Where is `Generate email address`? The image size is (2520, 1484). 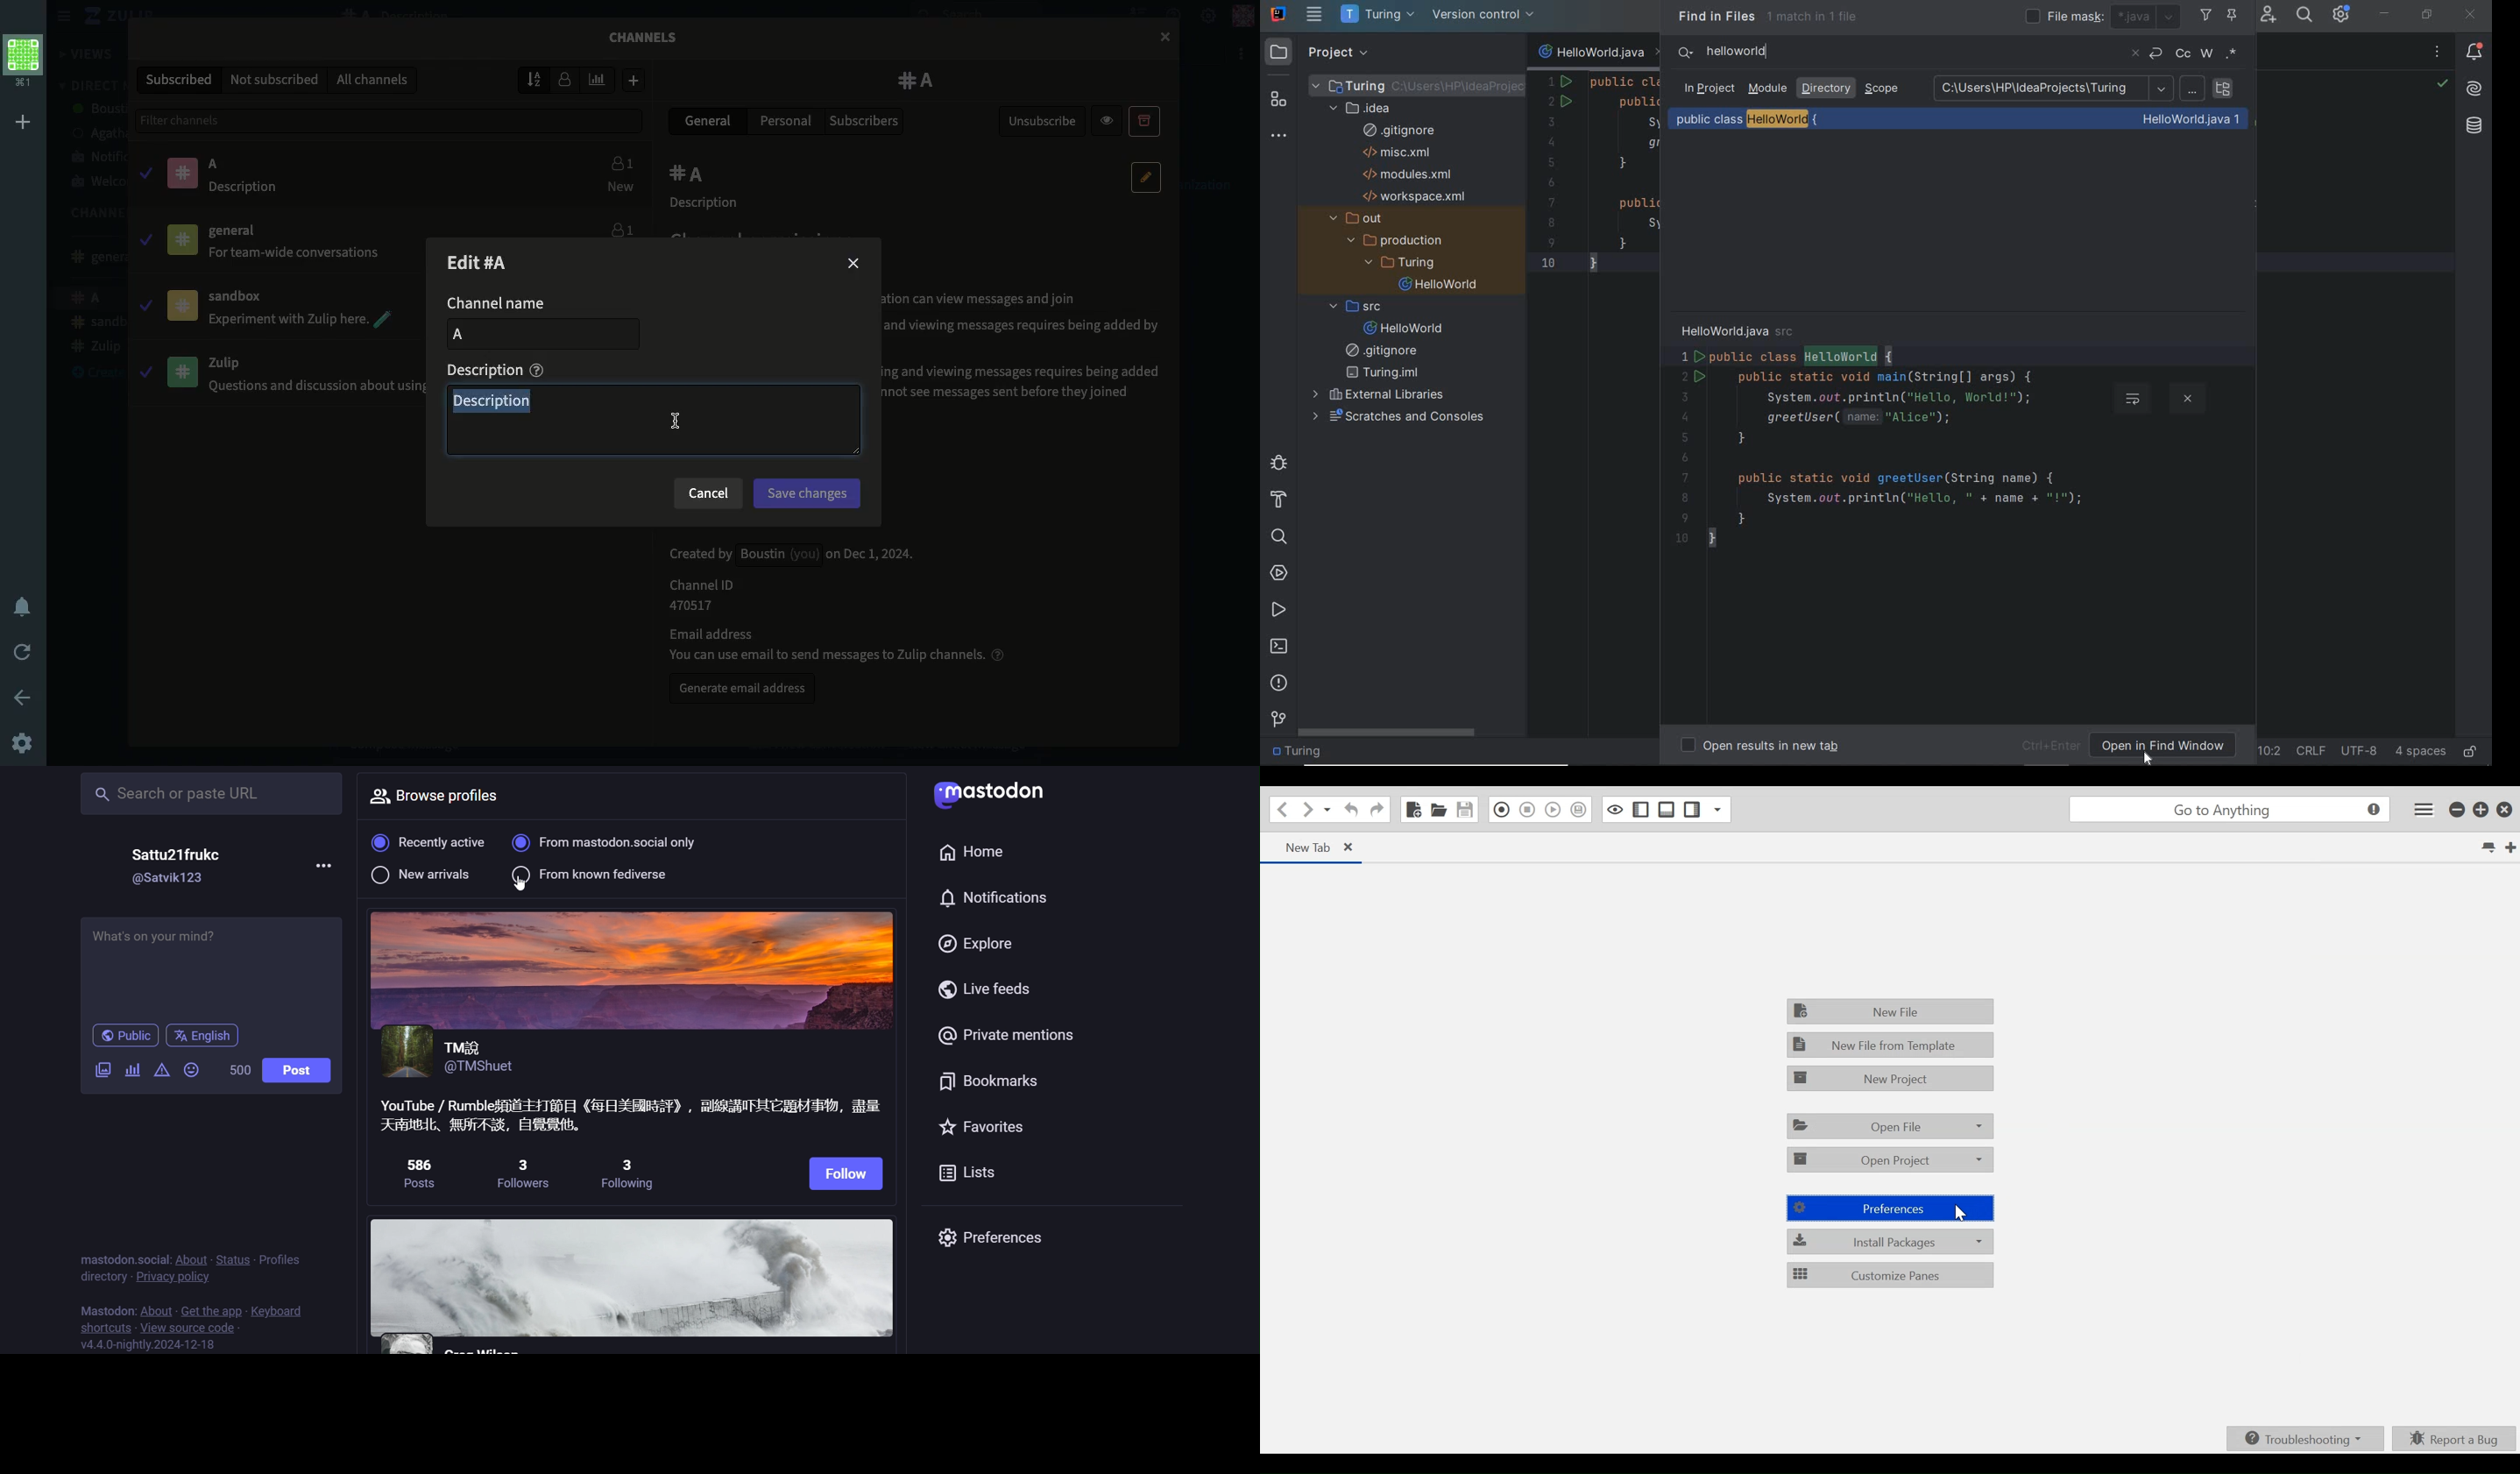
Generate email address is located at coordinates (743, 691).